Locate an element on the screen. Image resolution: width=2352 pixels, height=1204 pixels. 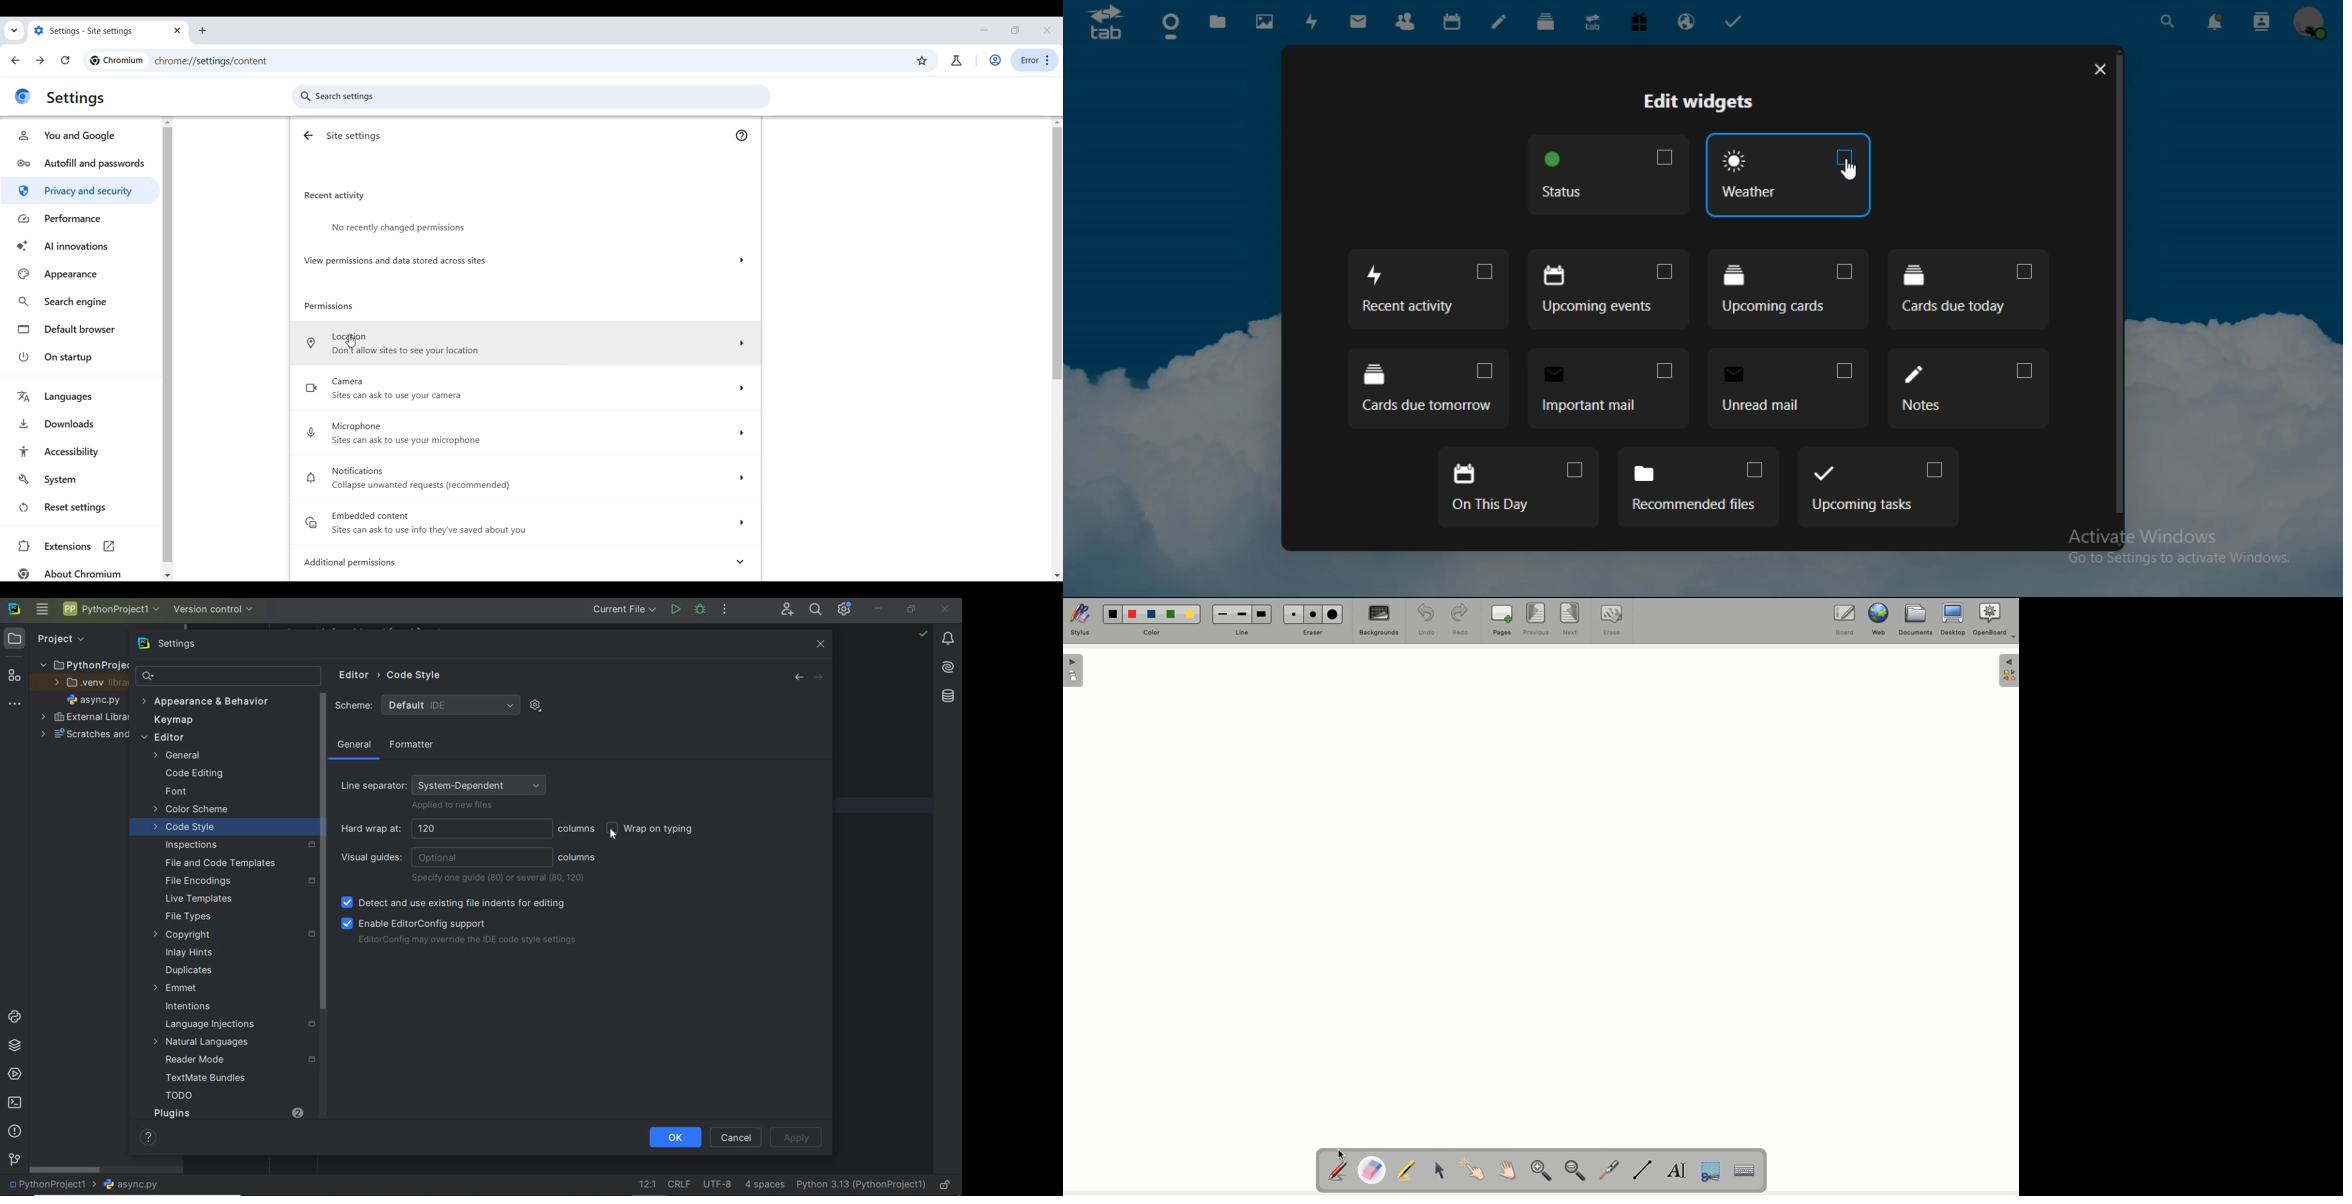
resize is located at coordinates (1015, 30).